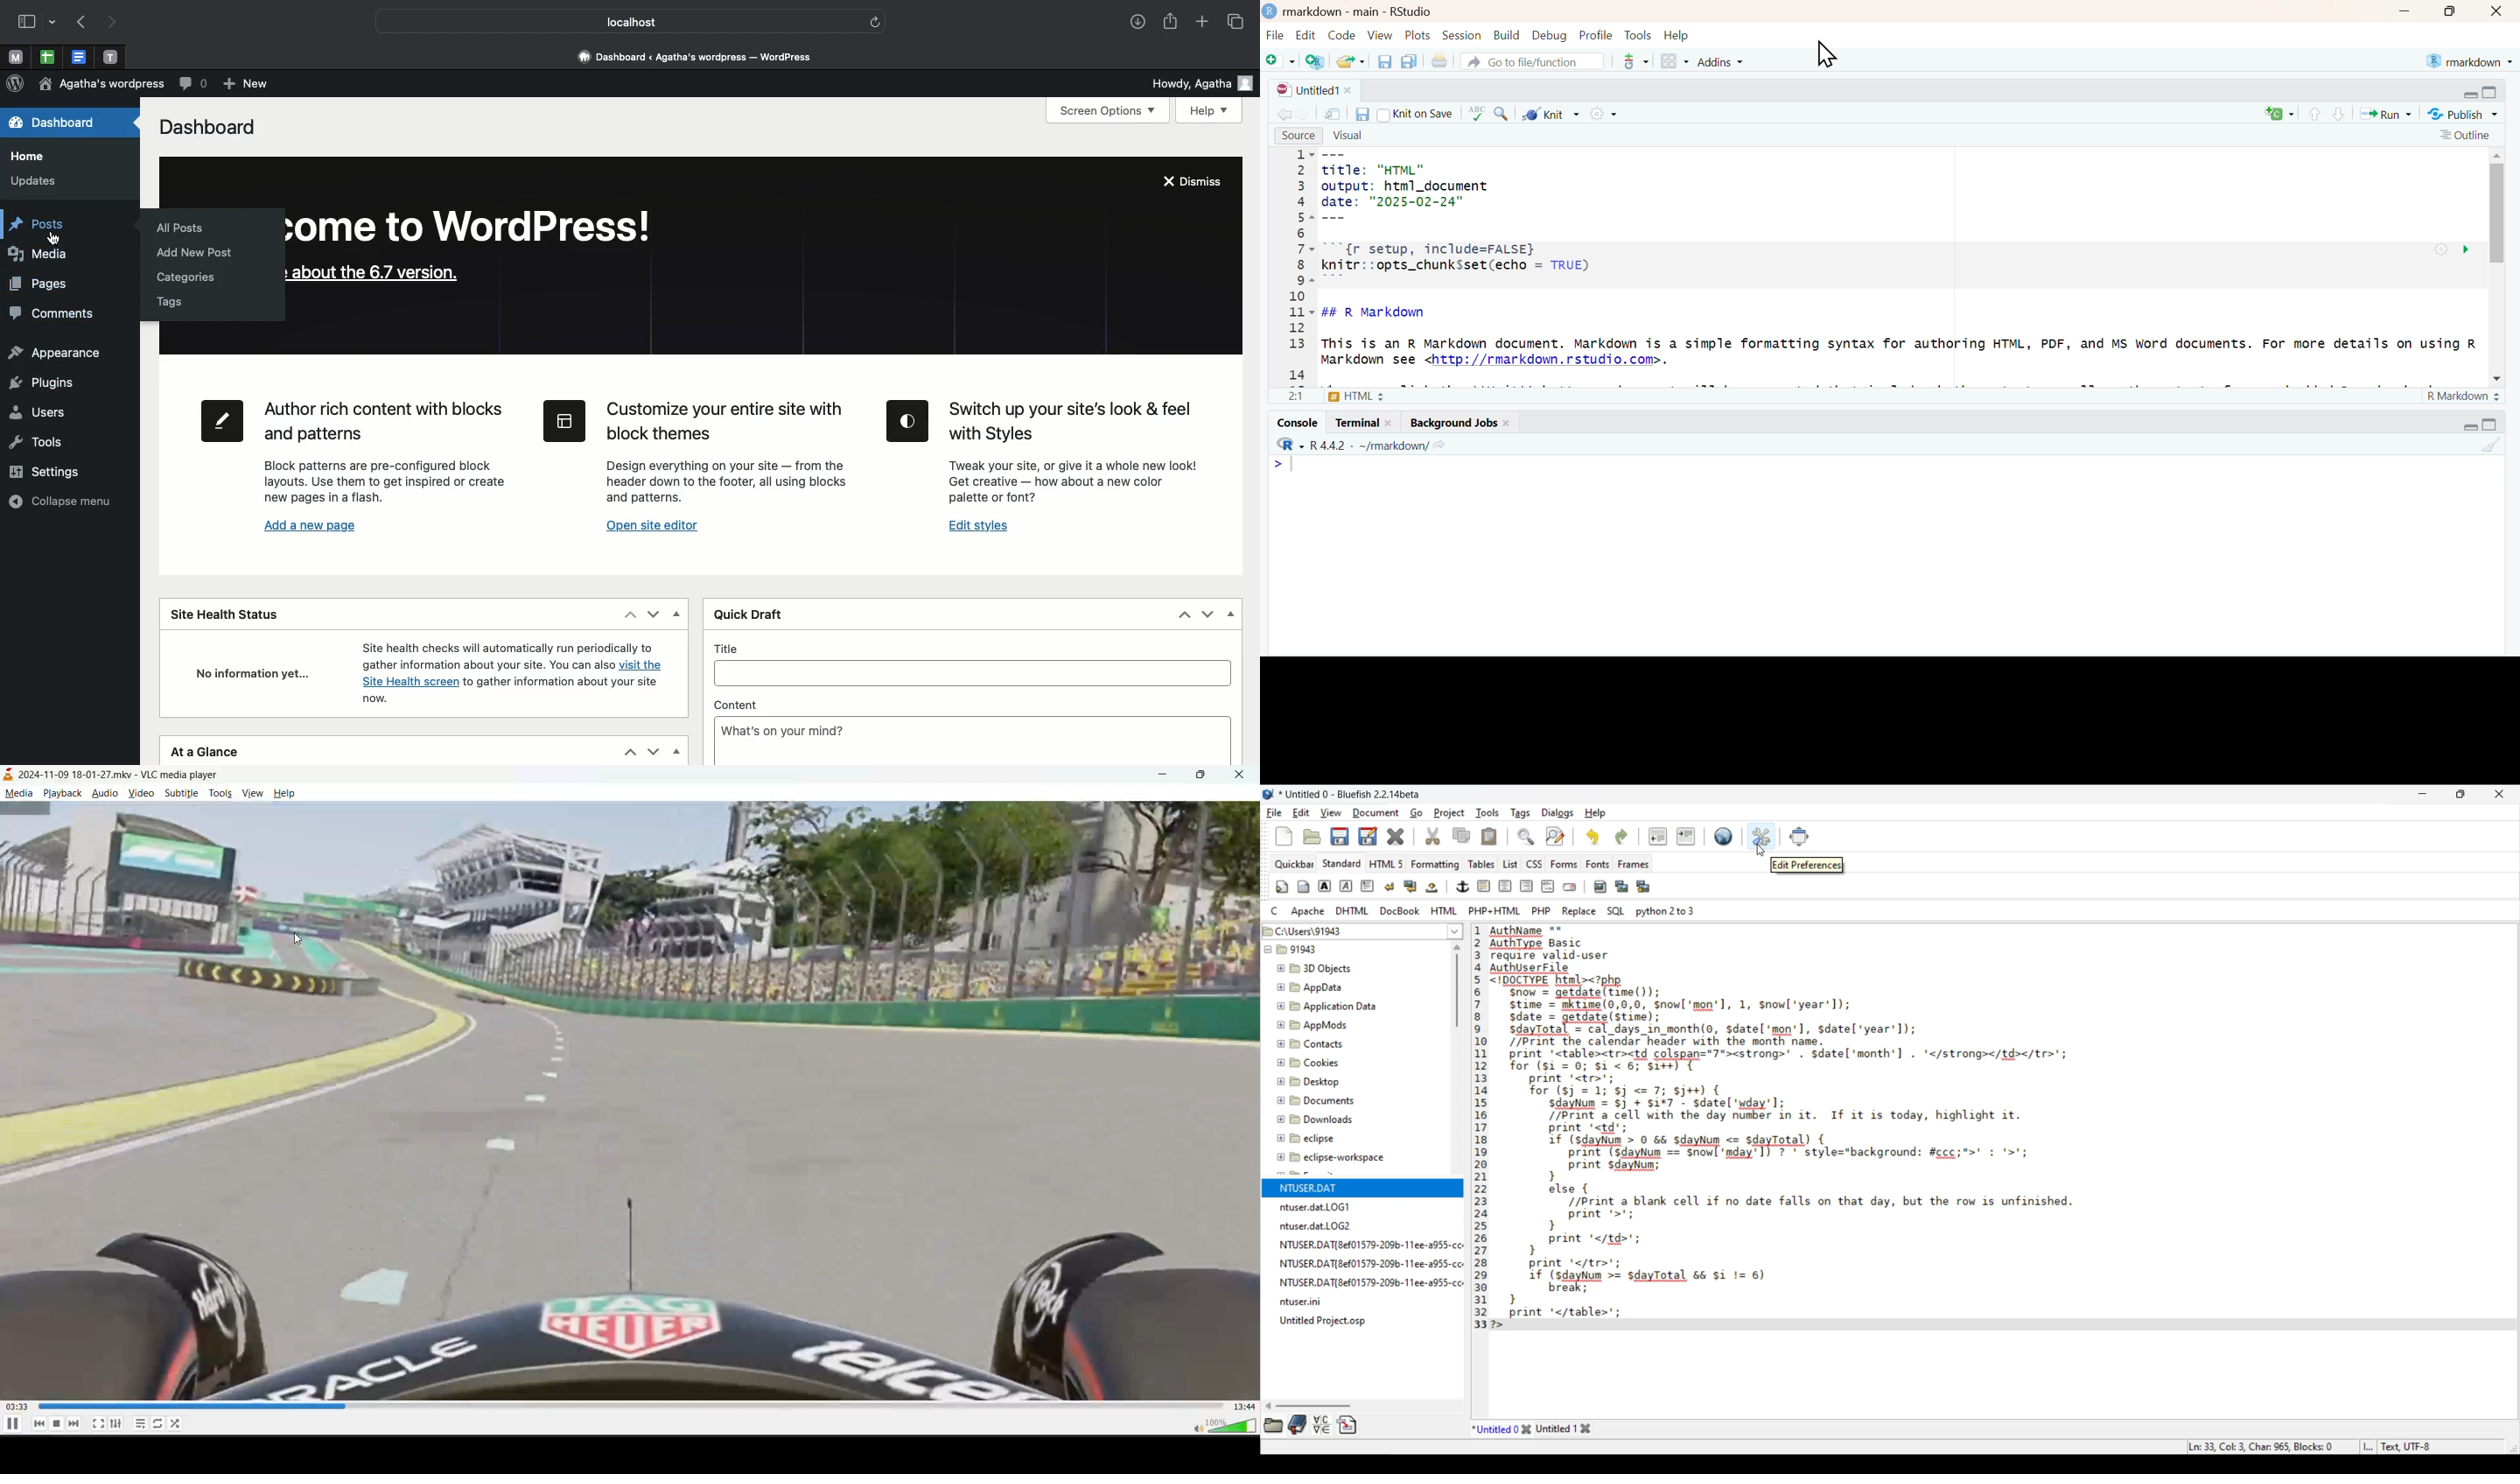  I want to click on At a glance, so click(209, 753).